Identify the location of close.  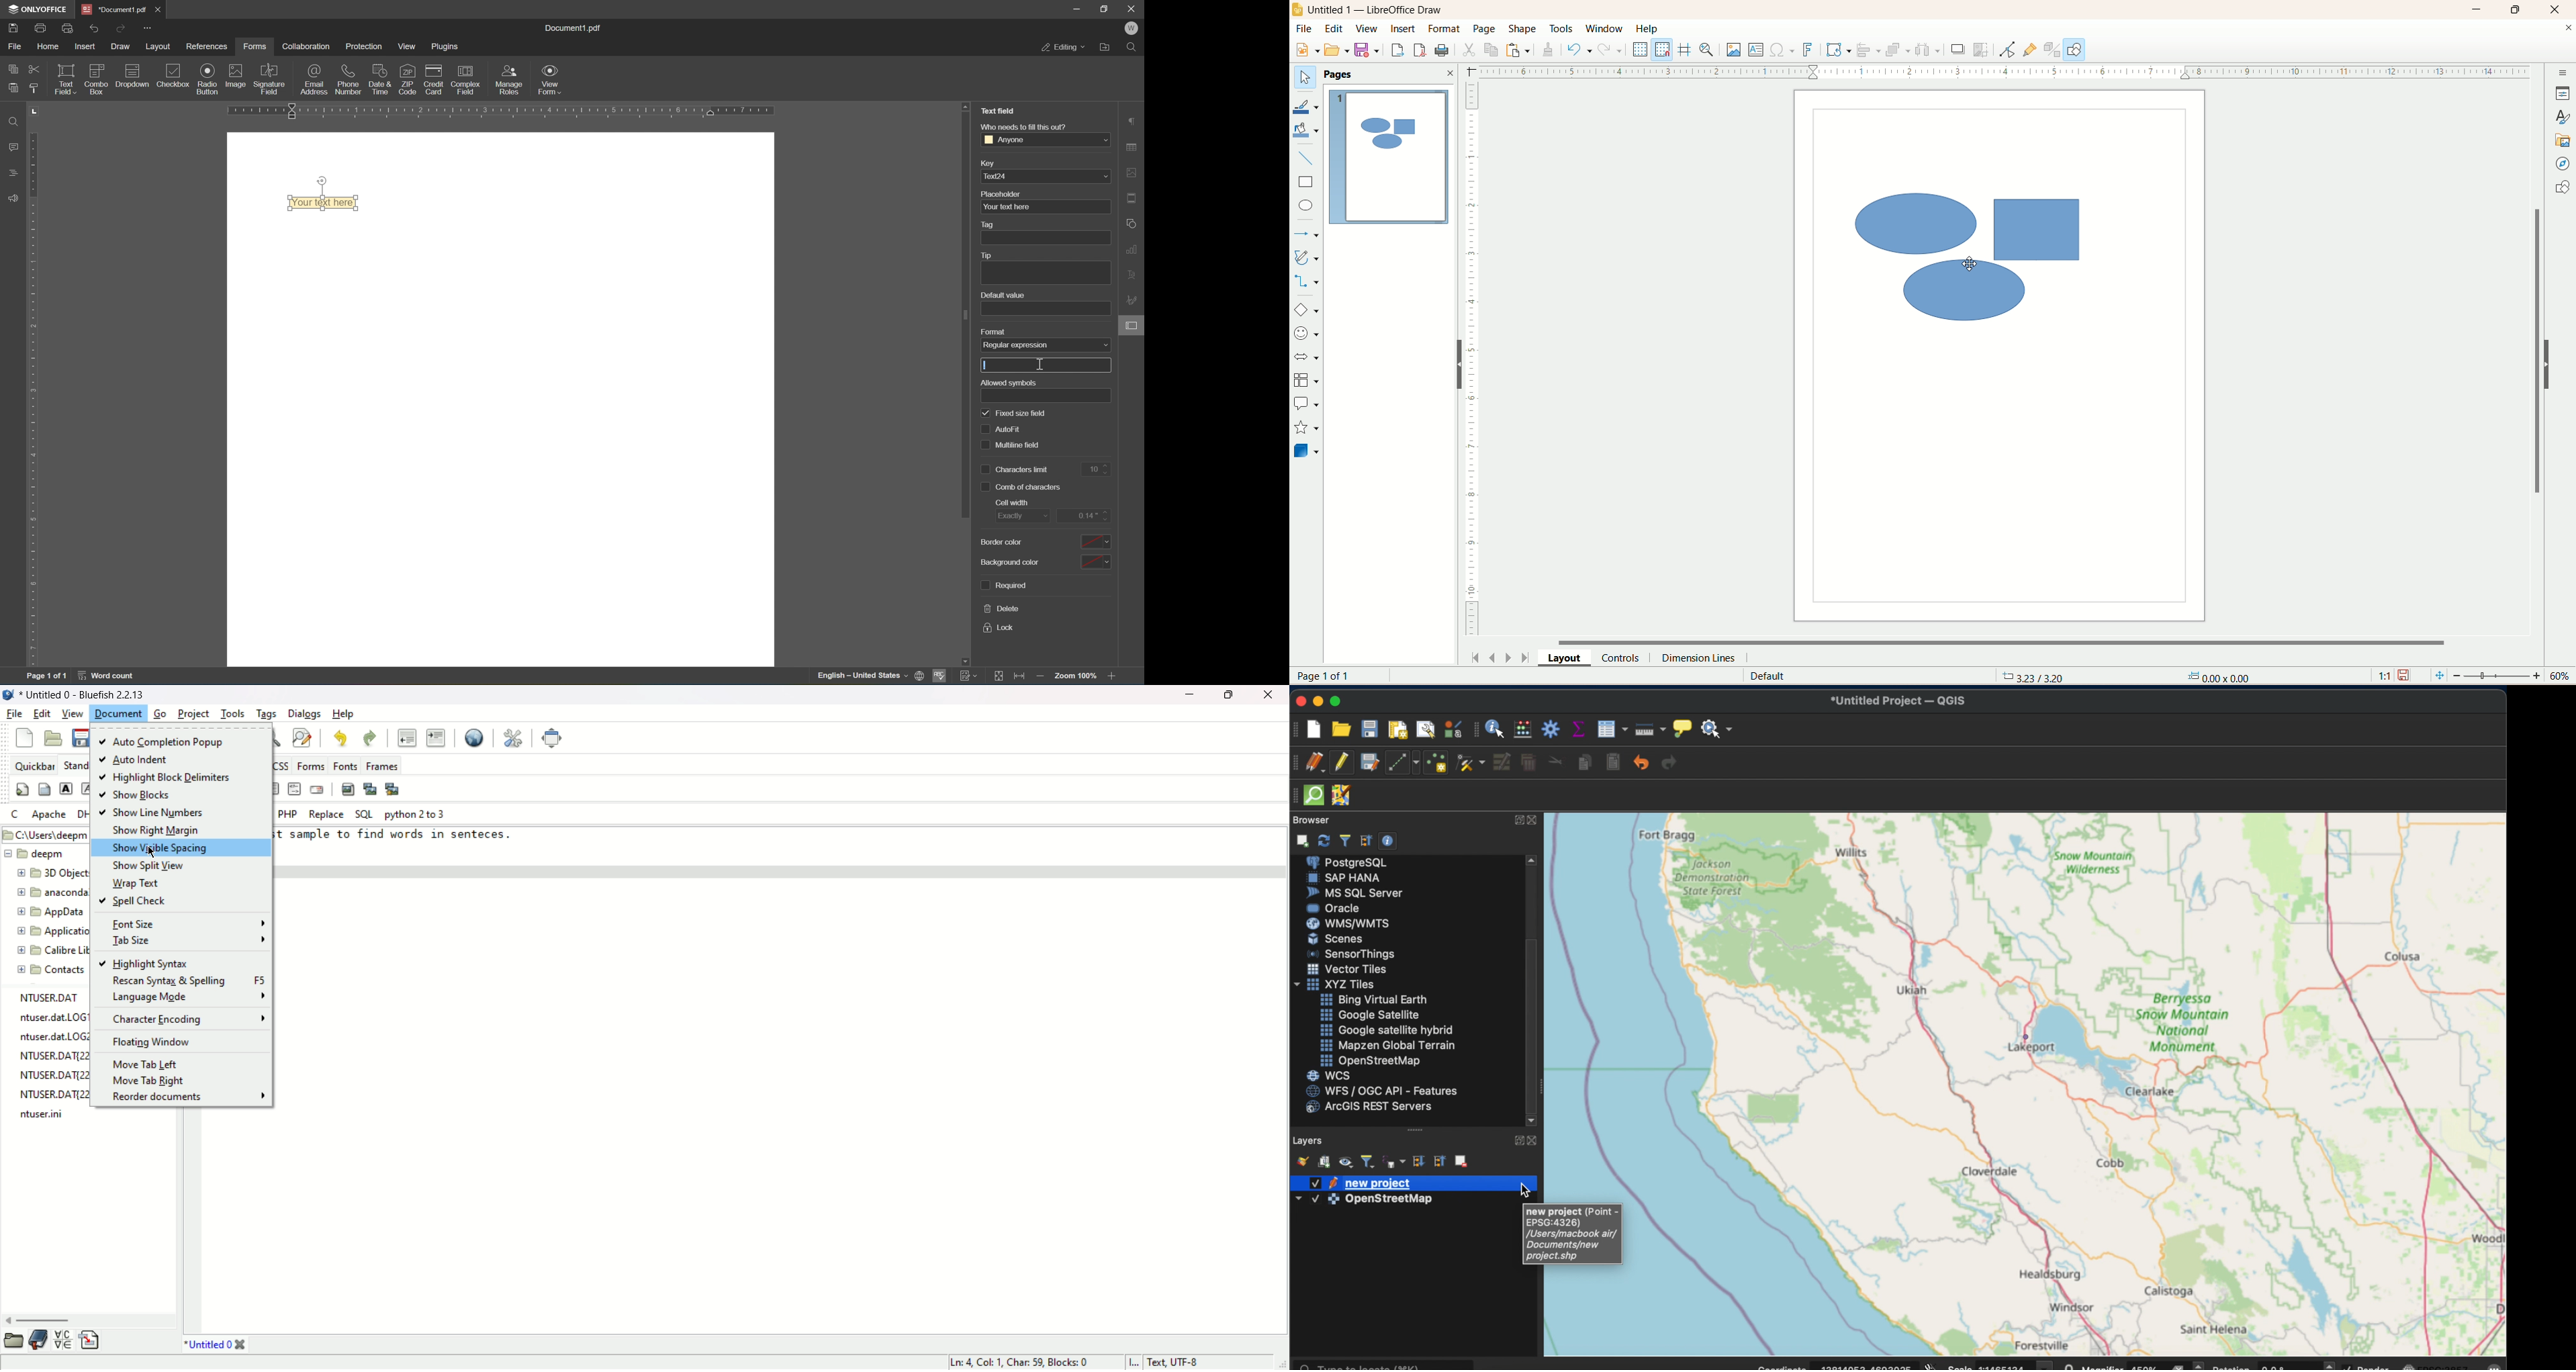
(1269, 695).